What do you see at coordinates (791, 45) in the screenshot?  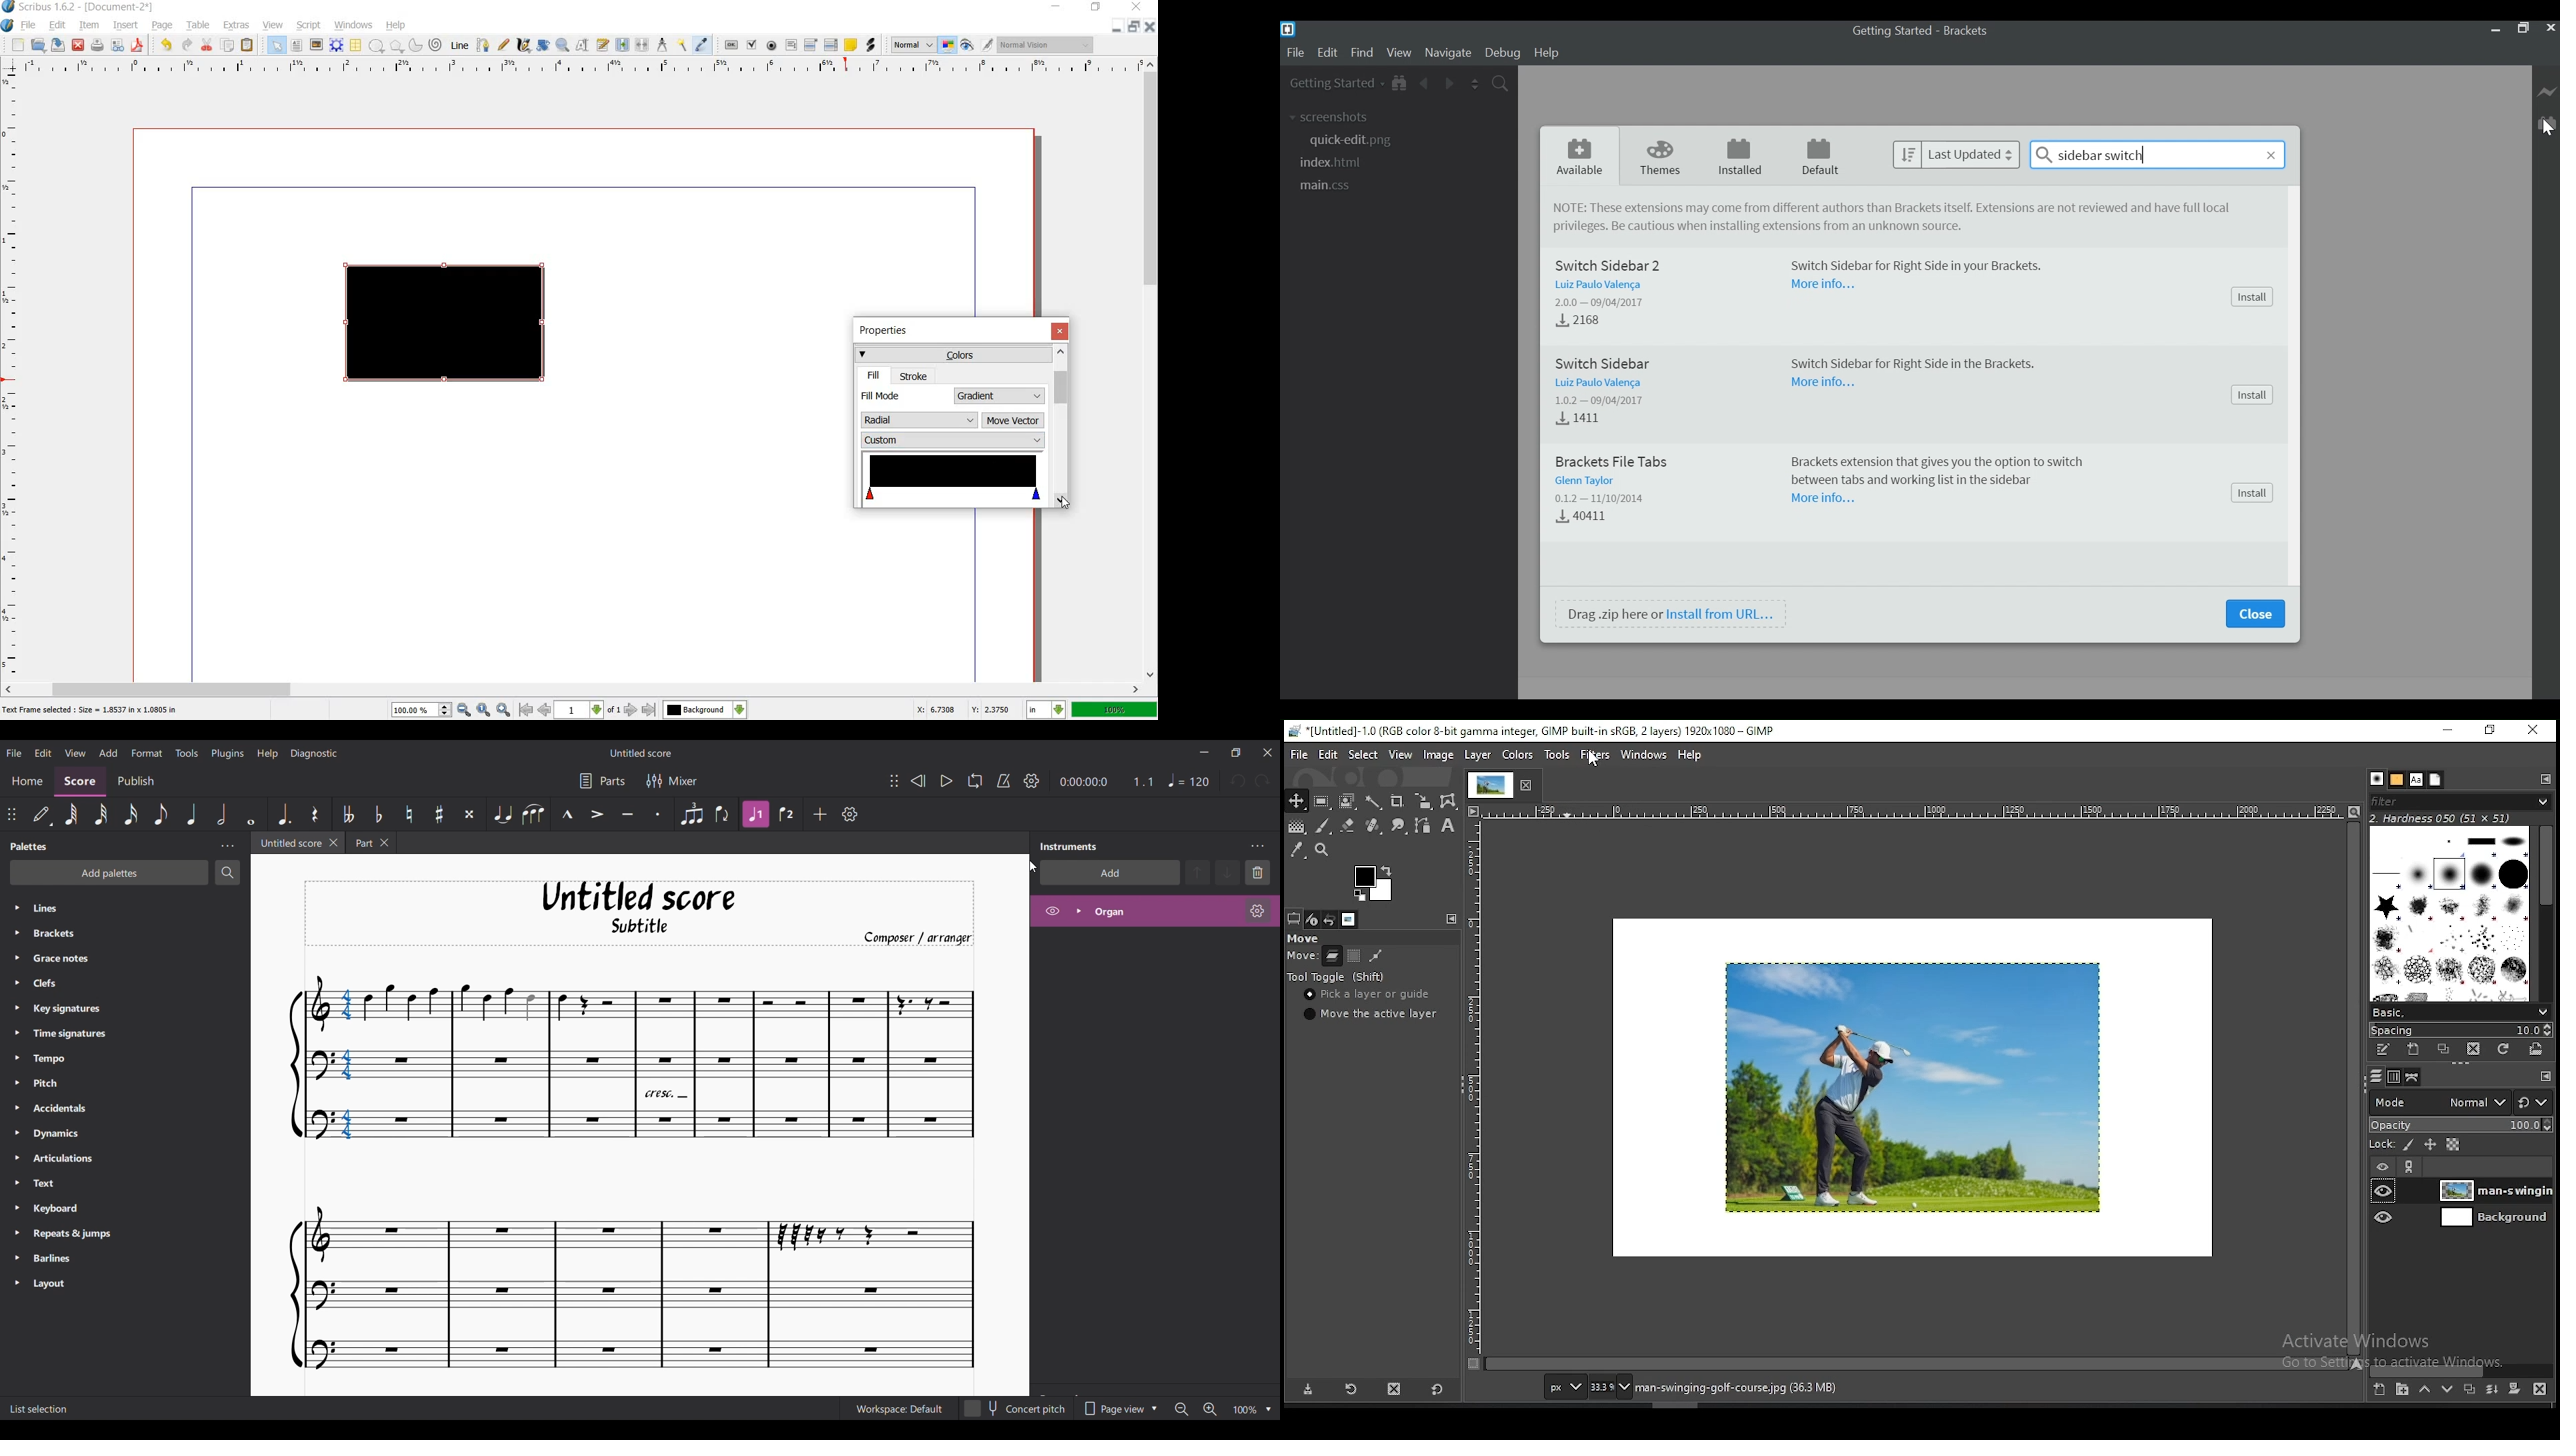 I see `pdf text field` at bounding box center [791, 45].